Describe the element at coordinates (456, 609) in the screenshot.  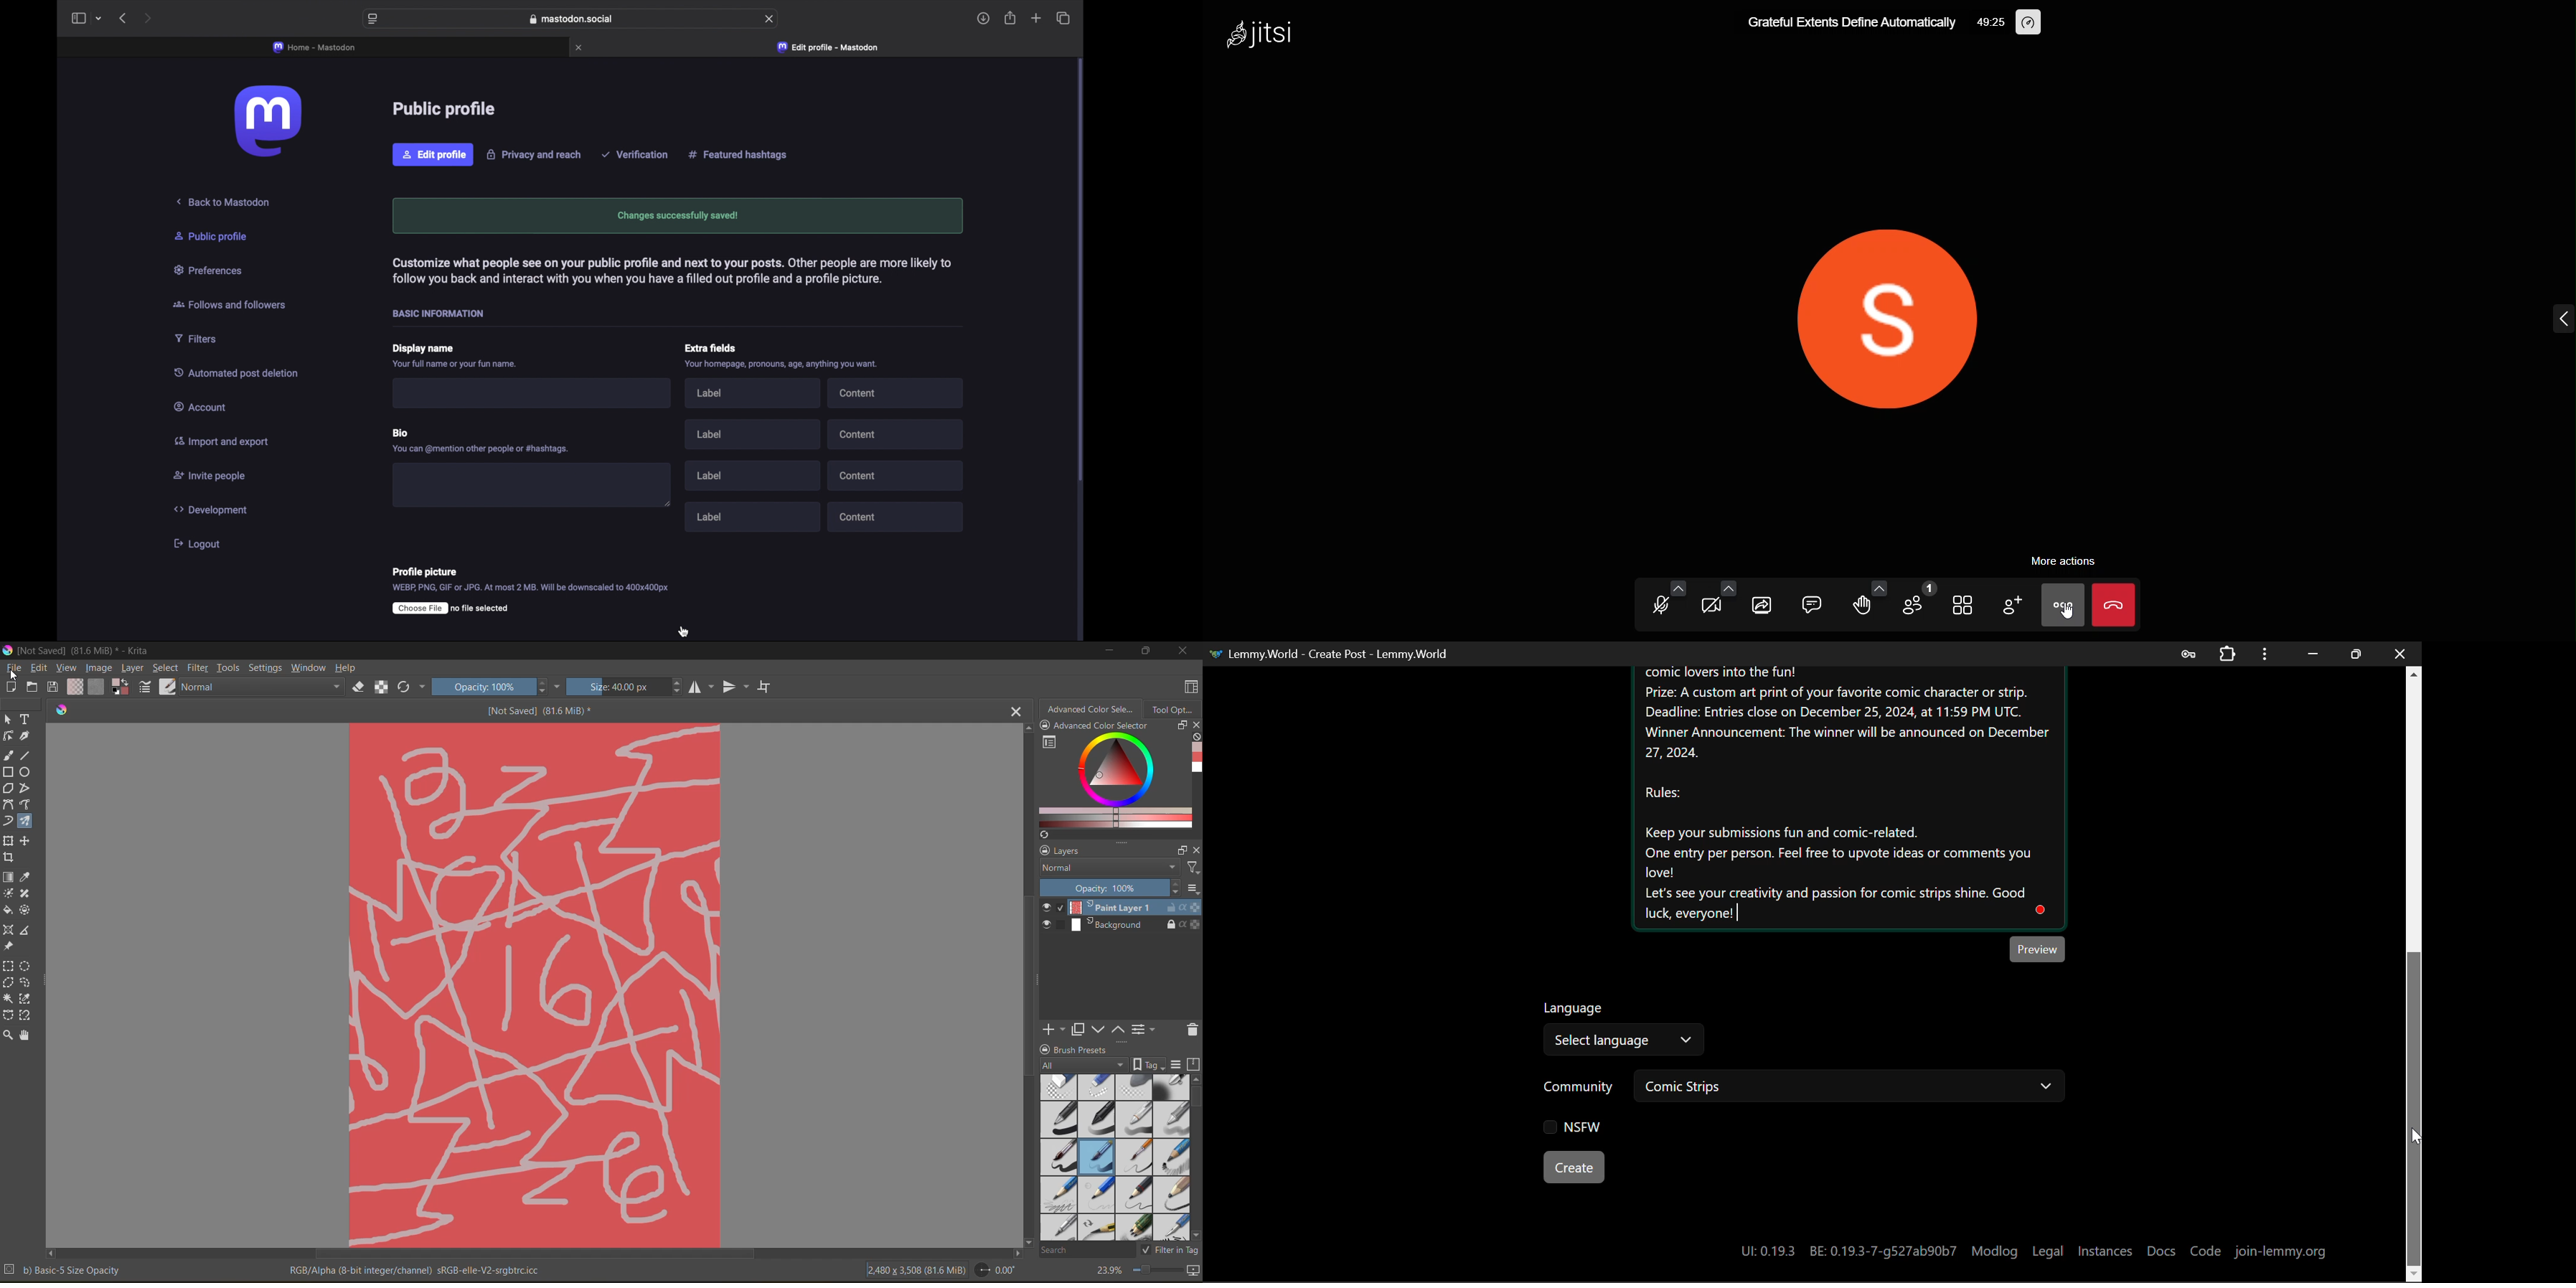
I see `(EEE ro file selected` at that location.